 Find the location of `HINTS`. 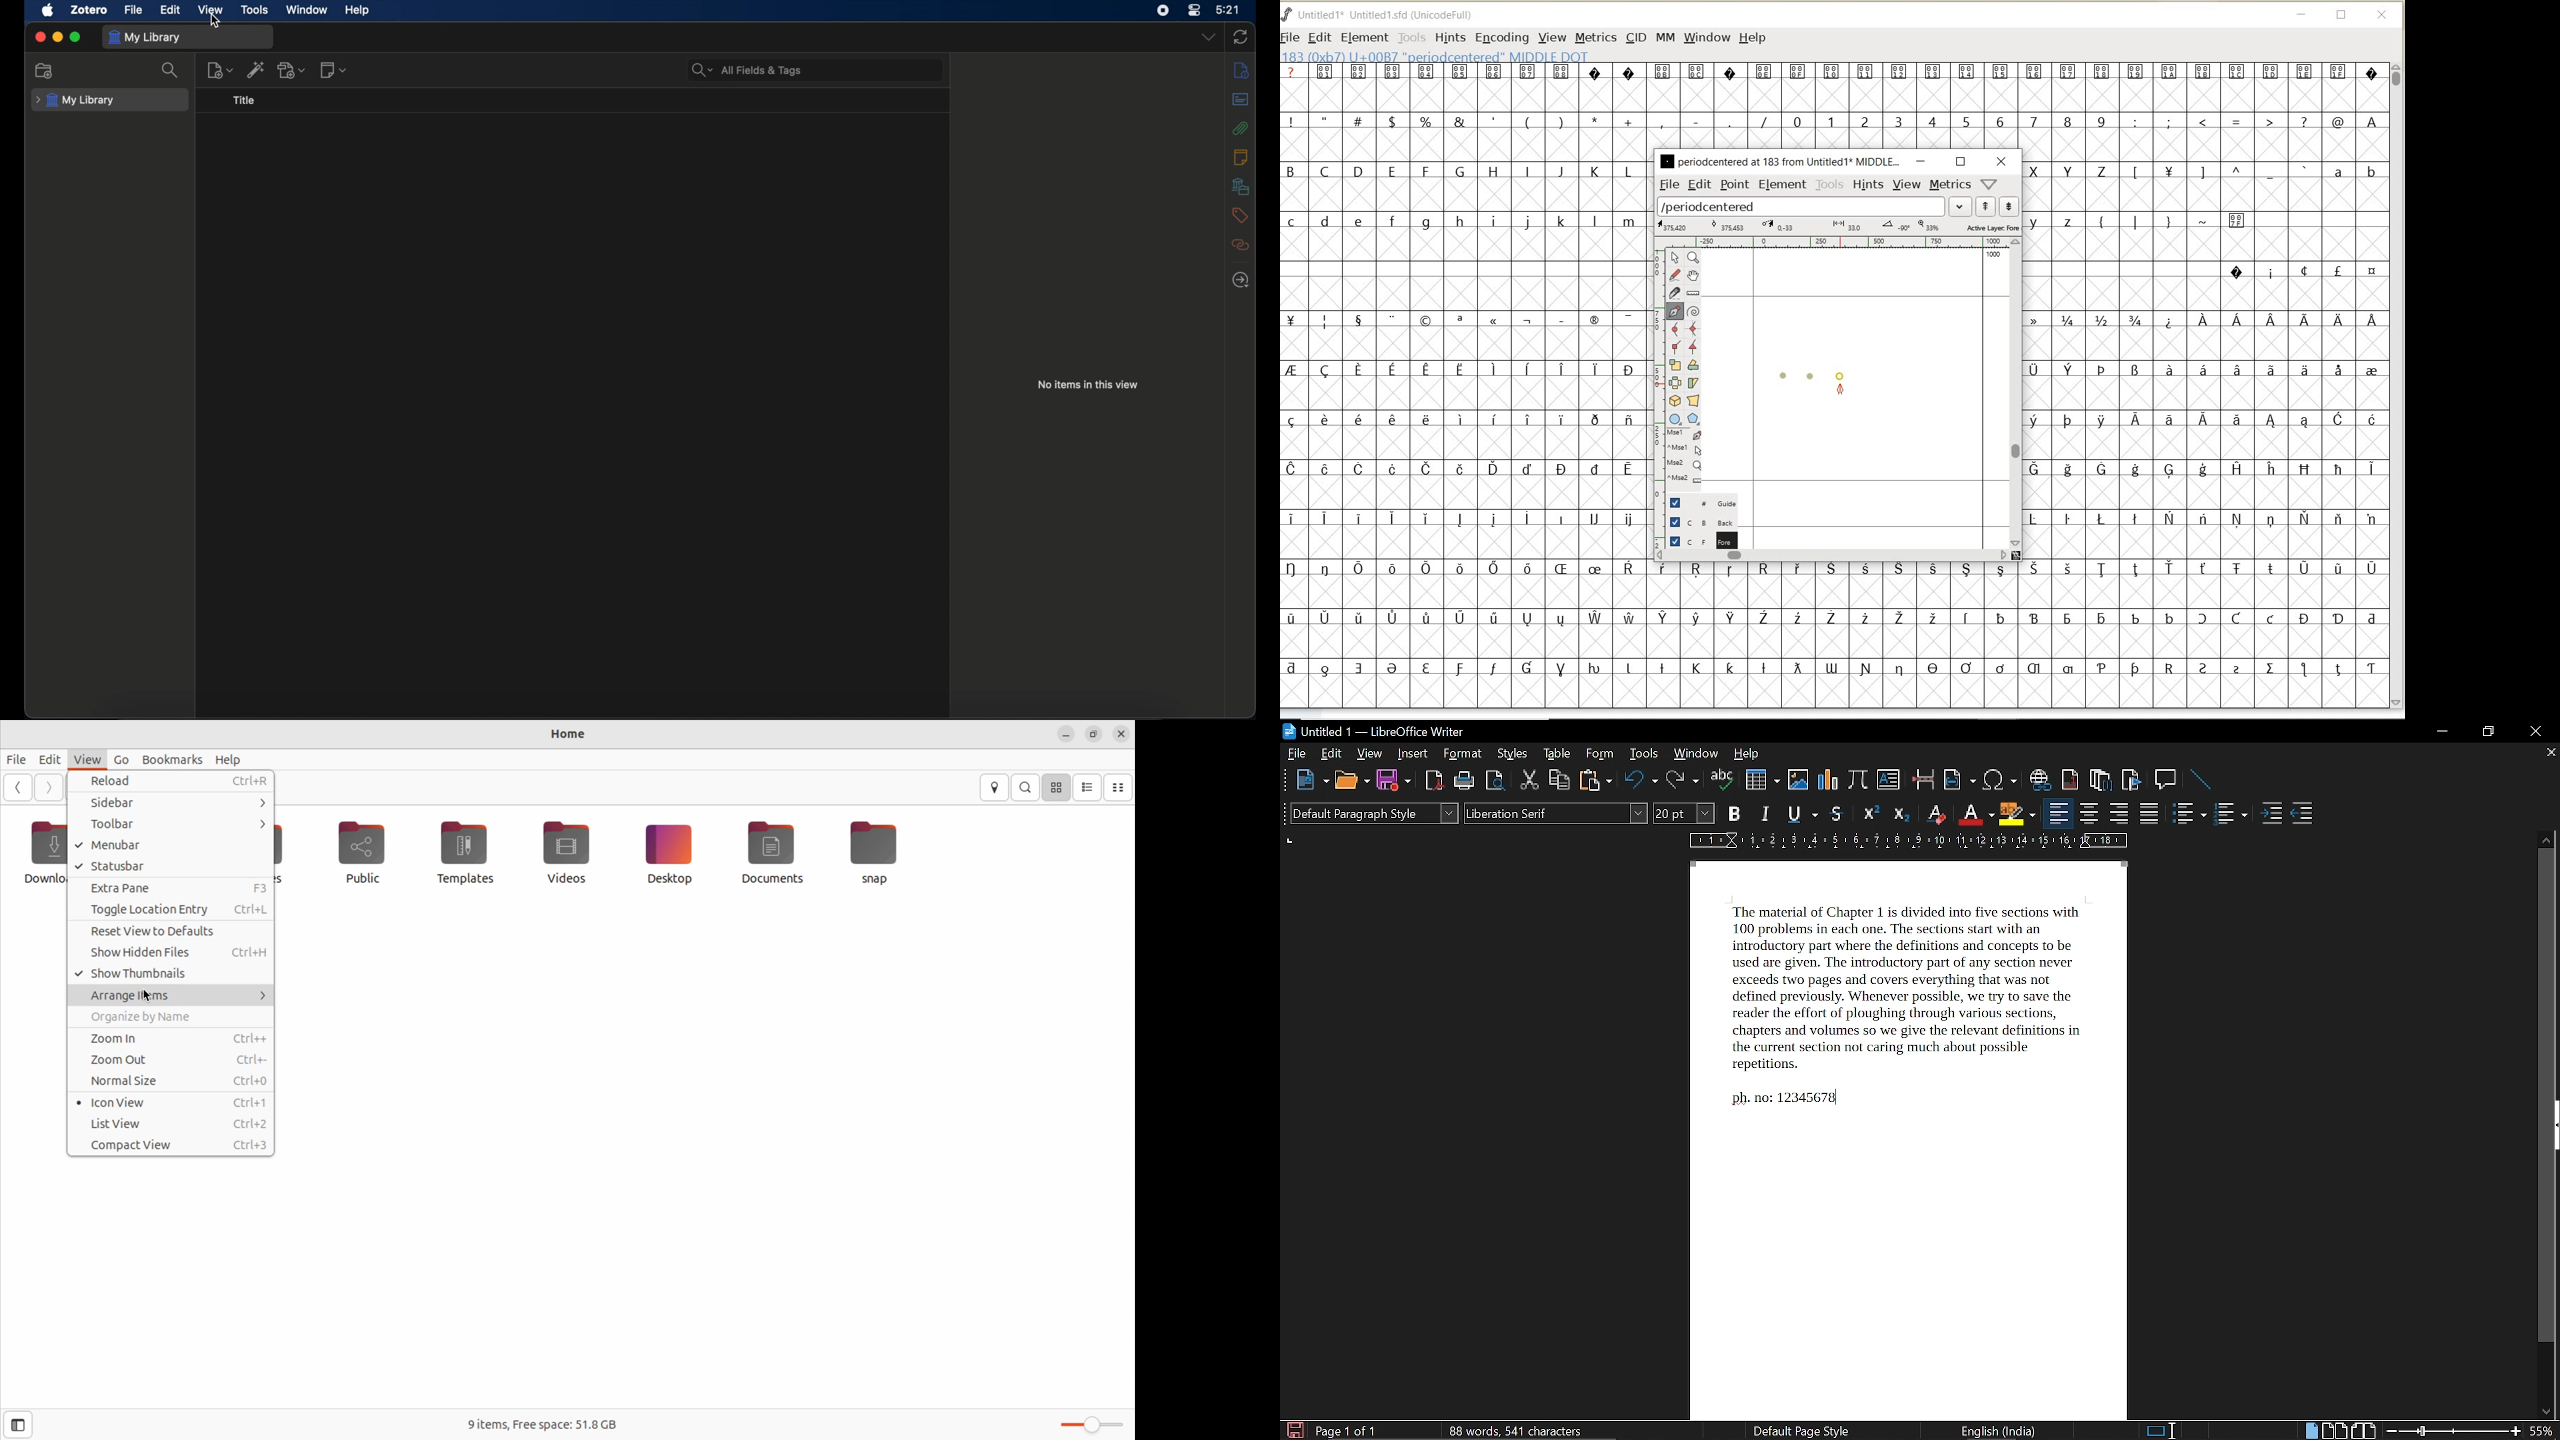

HINTS is located at coordinates (1449, 37).